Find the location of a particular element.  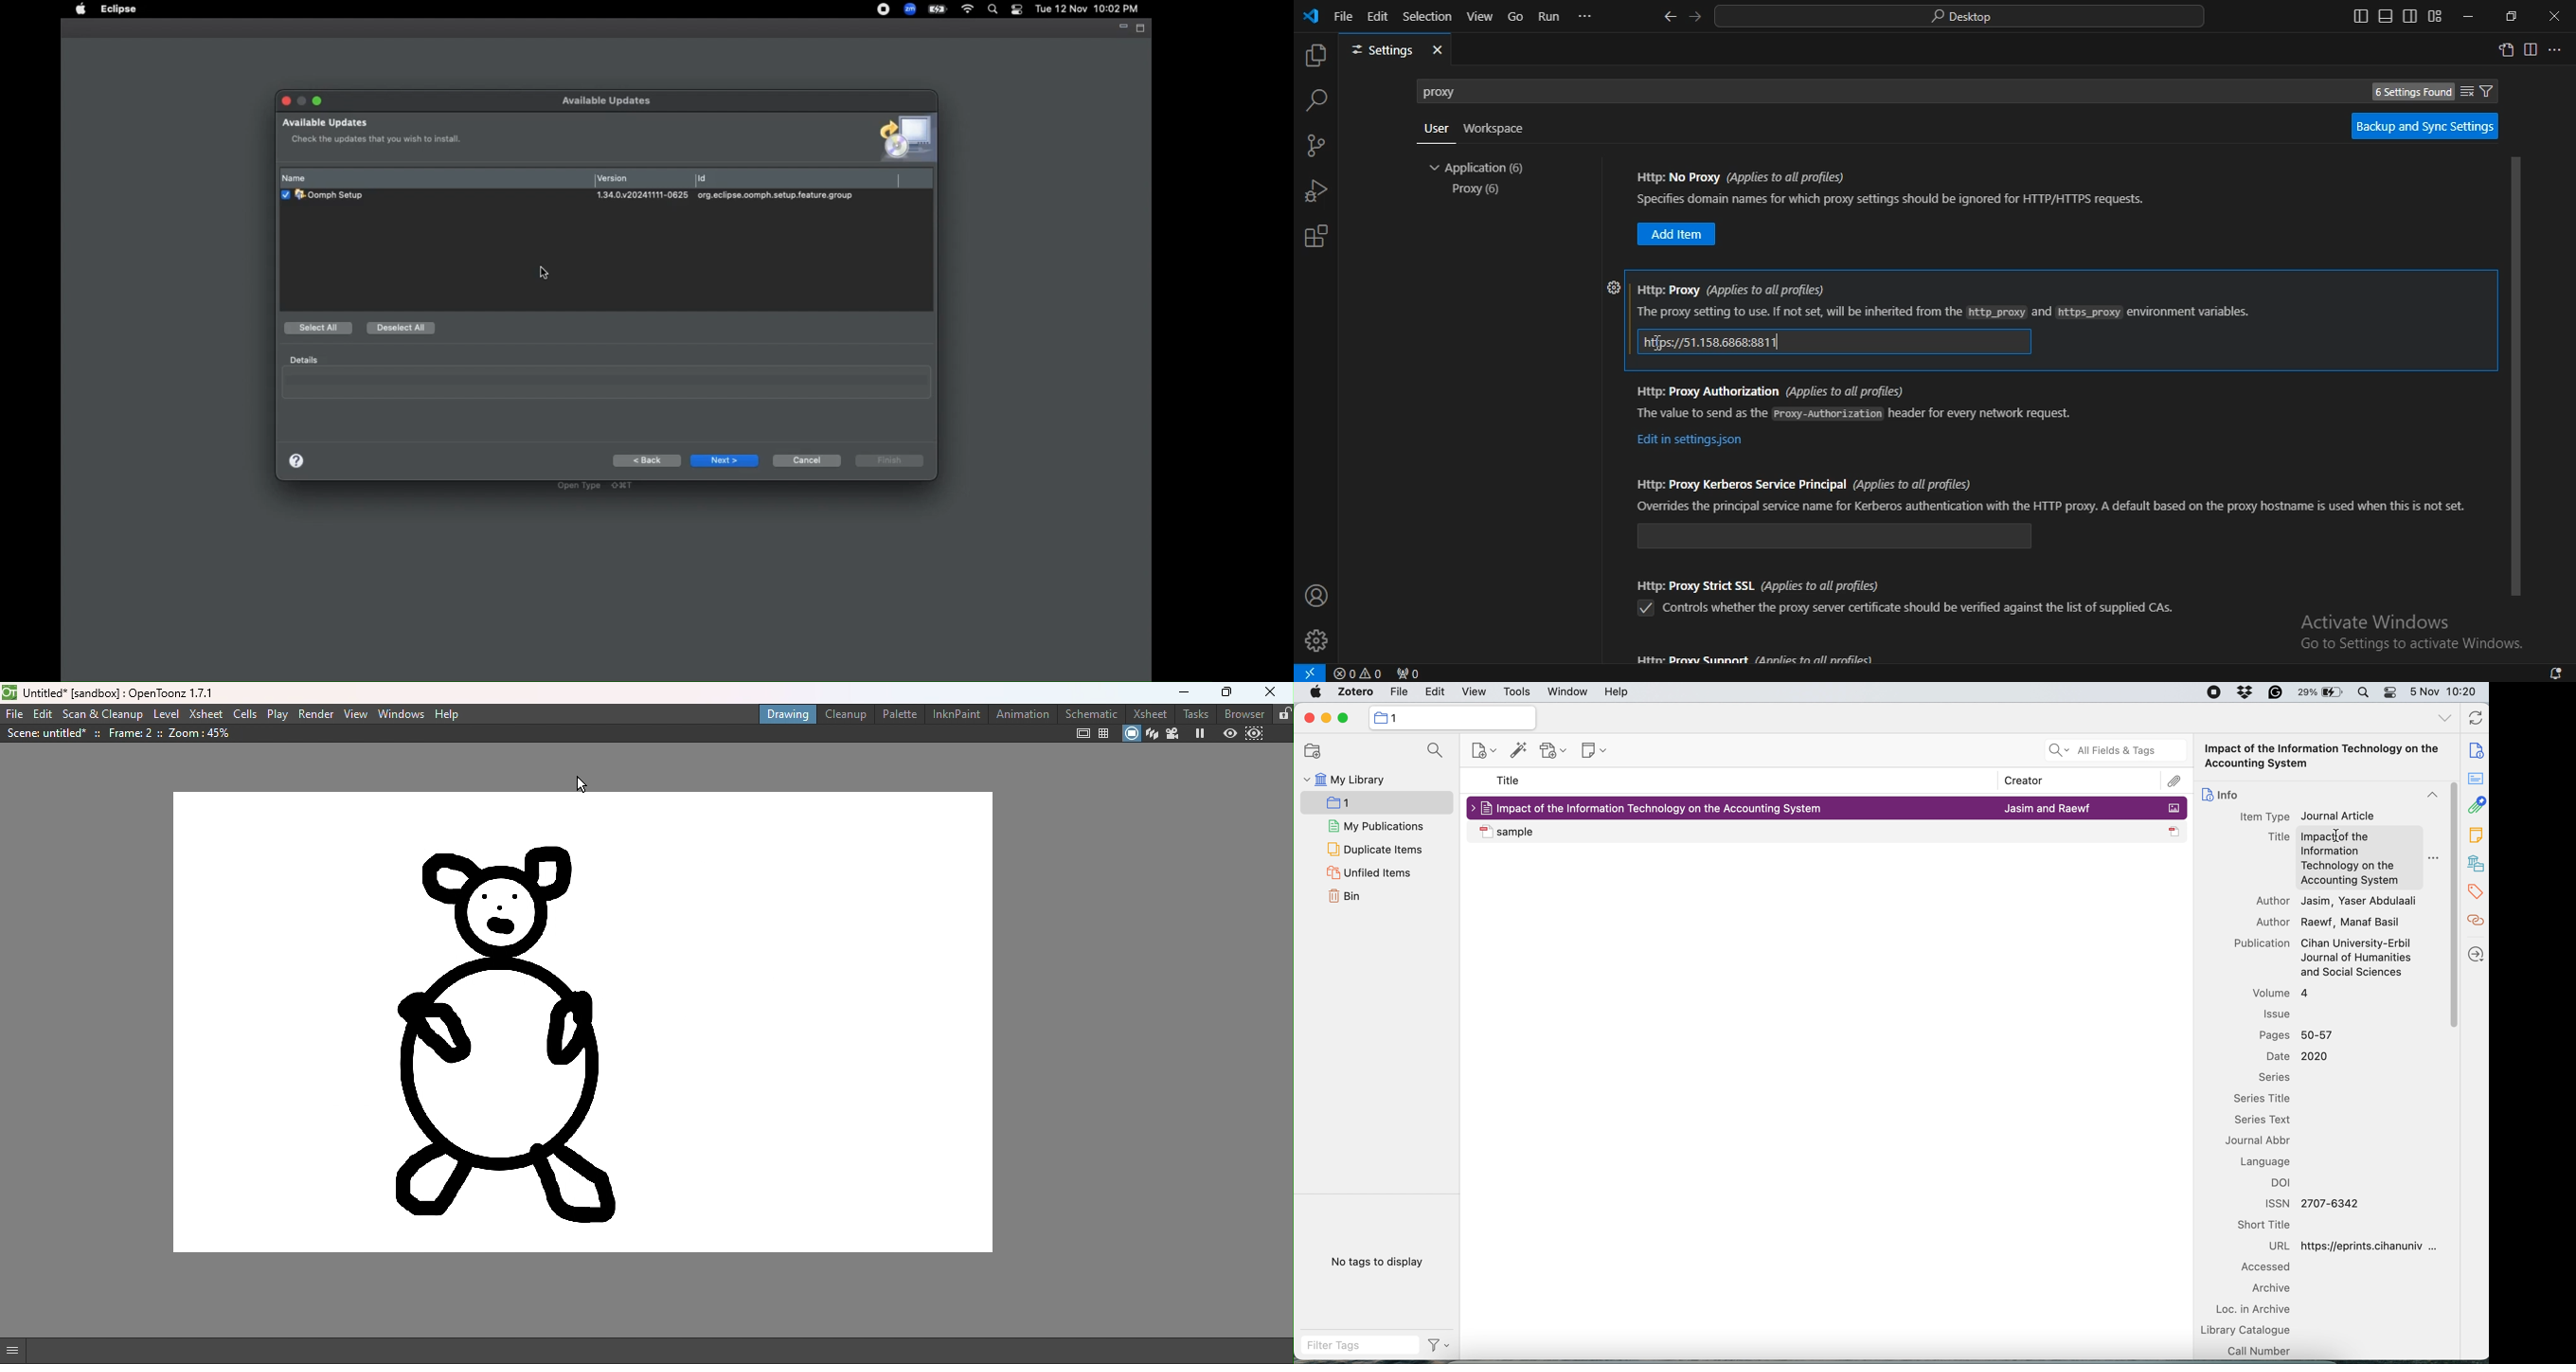

Impact of the Information Technology on the Accounting System is located at coordinates (2353, 859).